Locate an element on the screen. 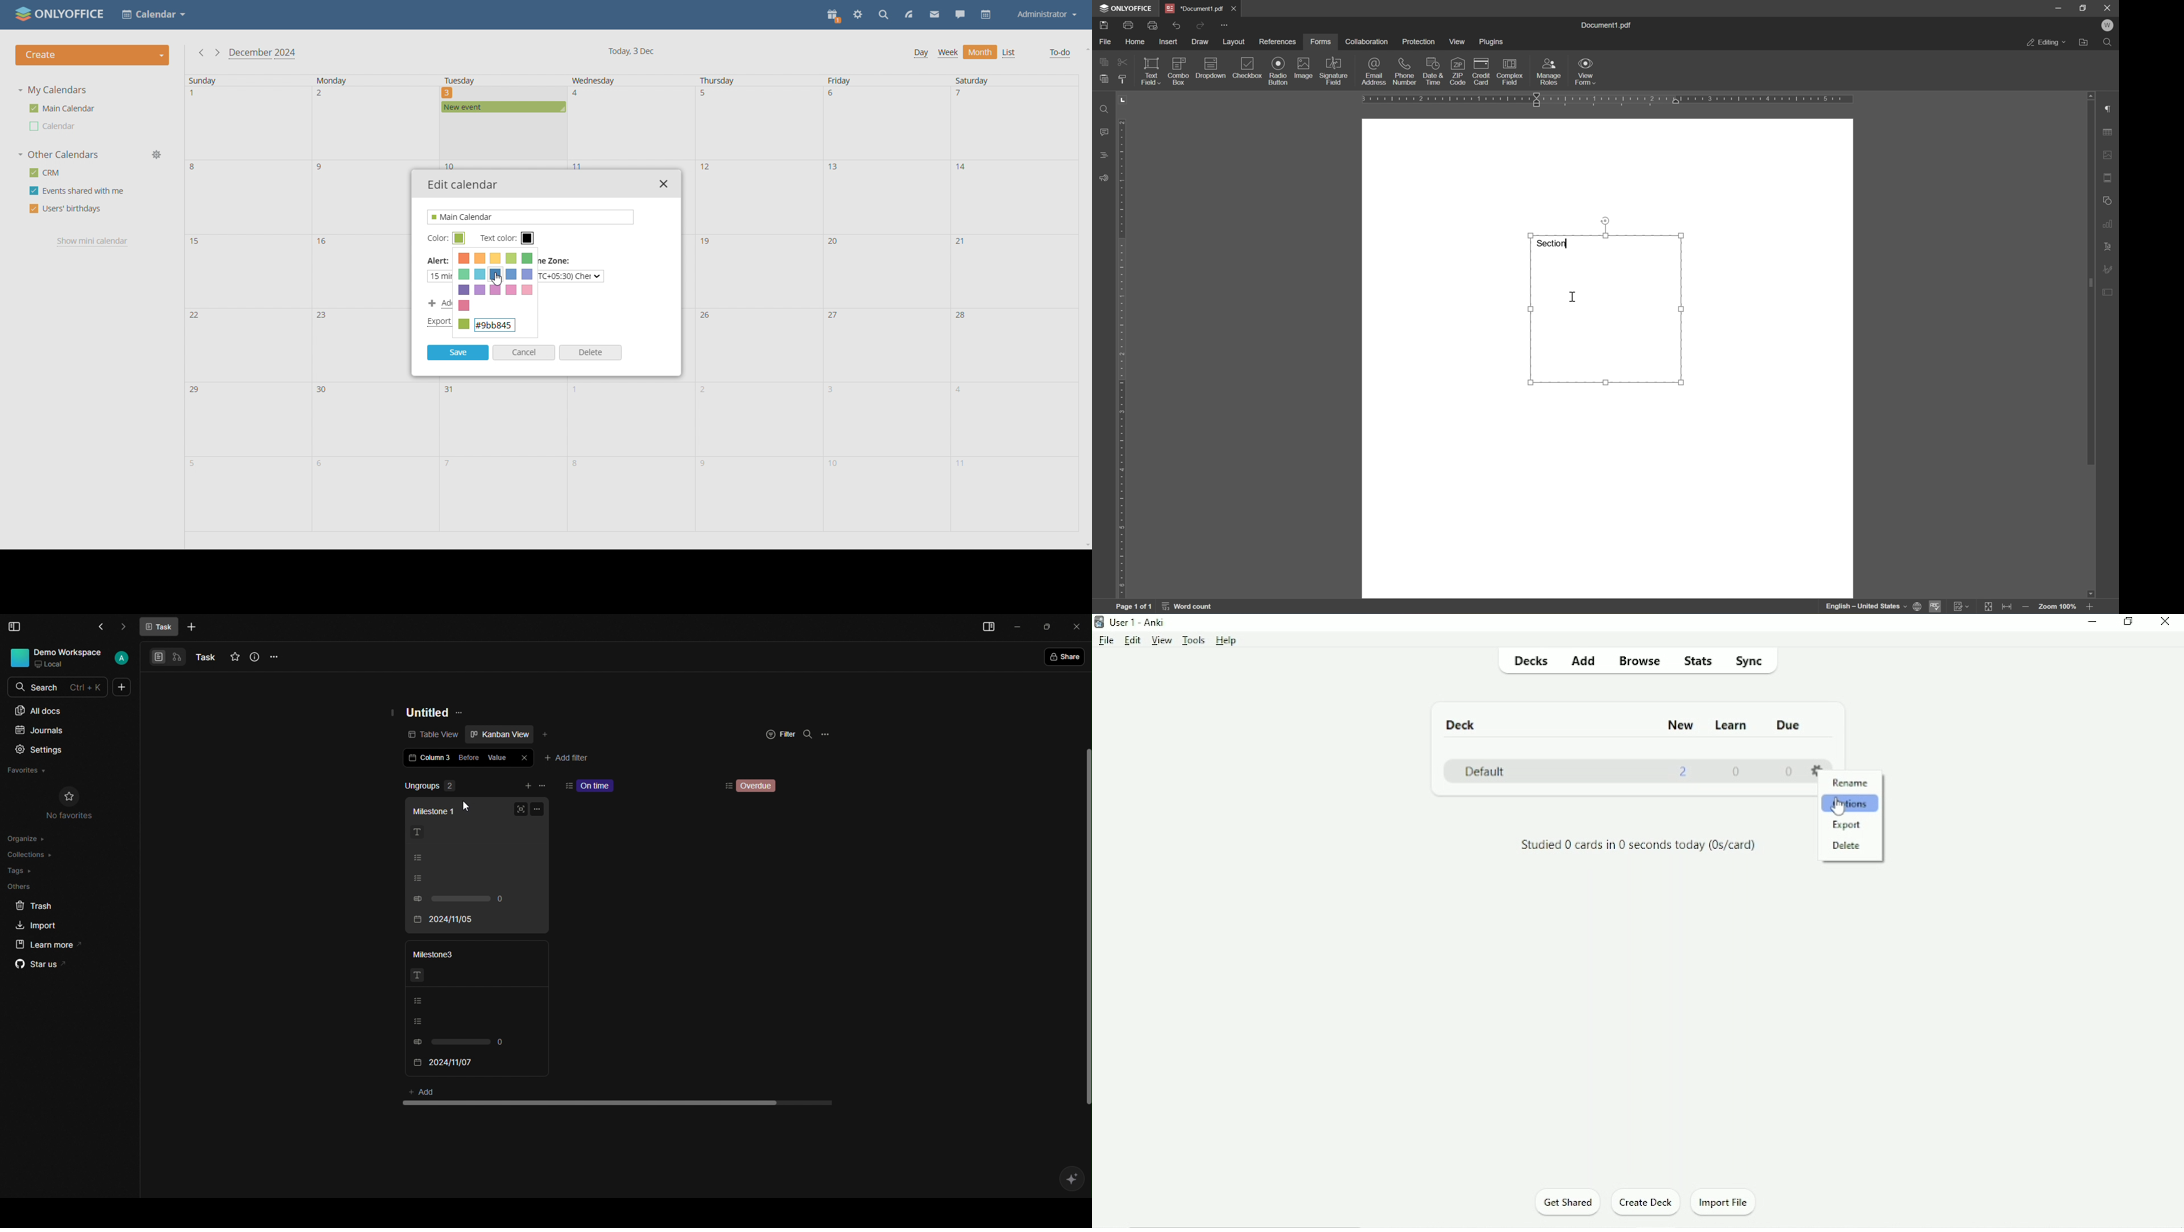 This screenshot has width=2184, height=1232. add is located at coordinates (528, 785).